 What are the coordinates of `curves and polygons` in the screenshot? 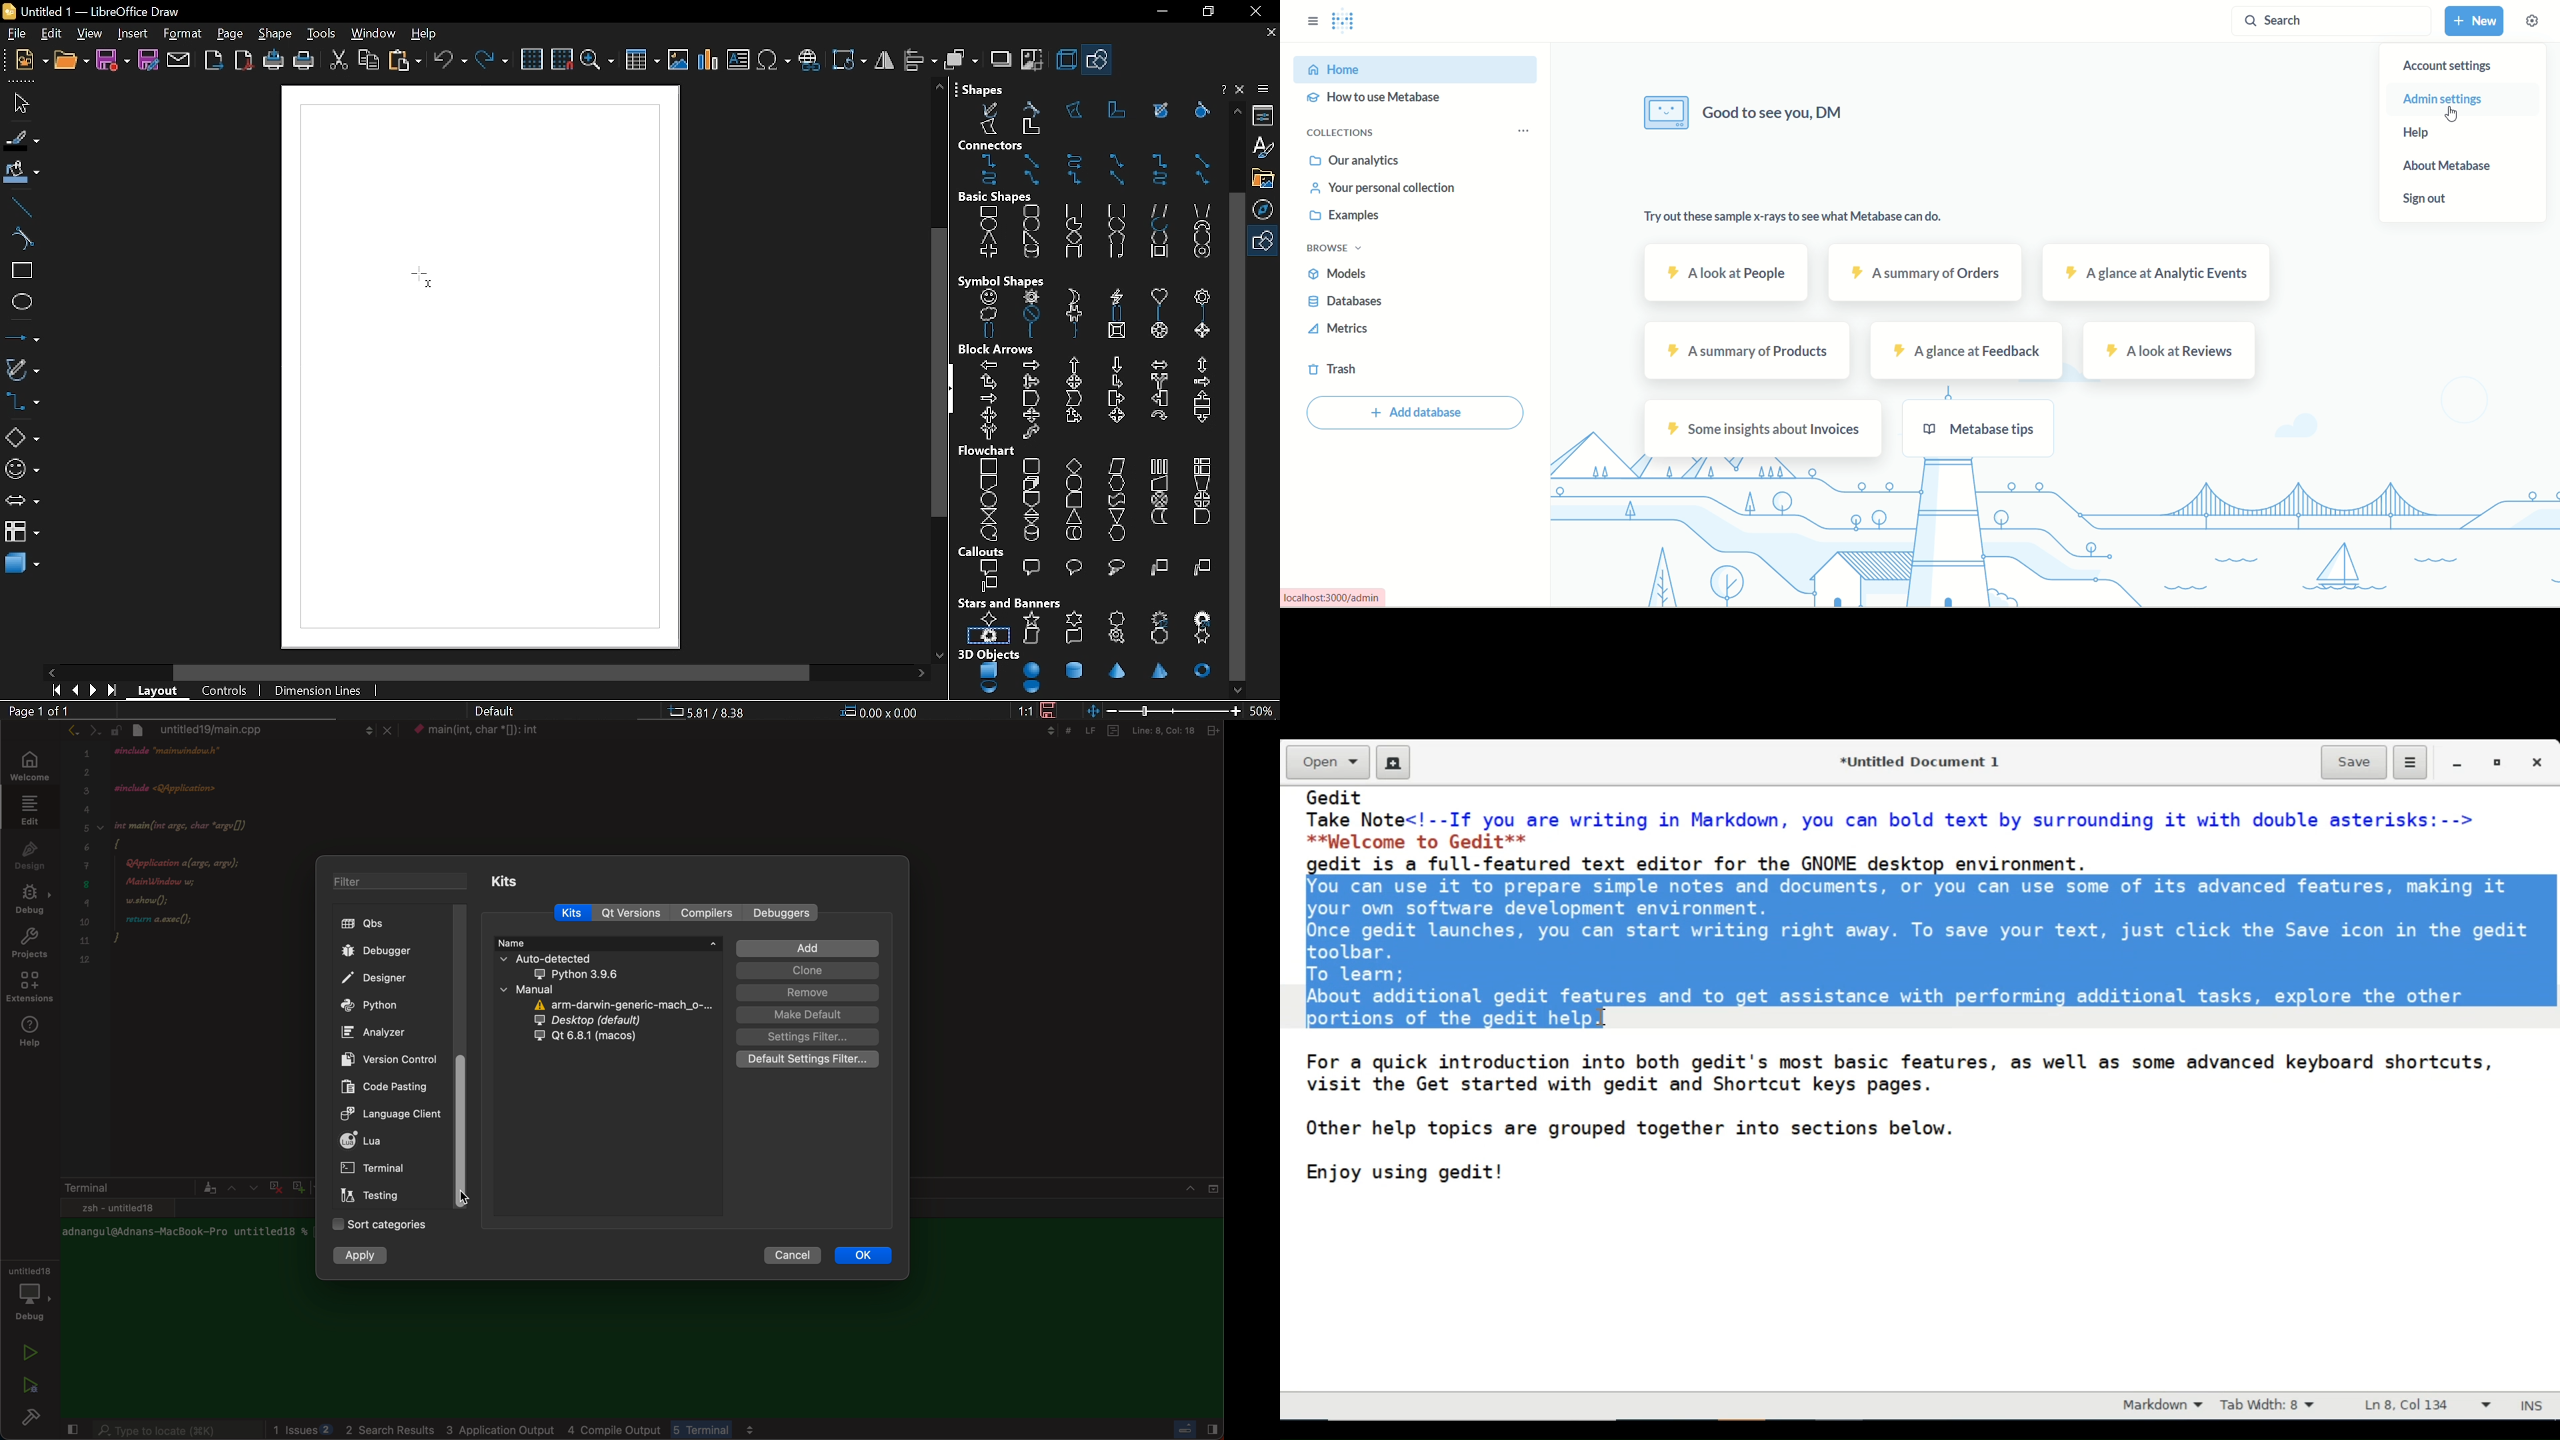 It's located at (21, 371).